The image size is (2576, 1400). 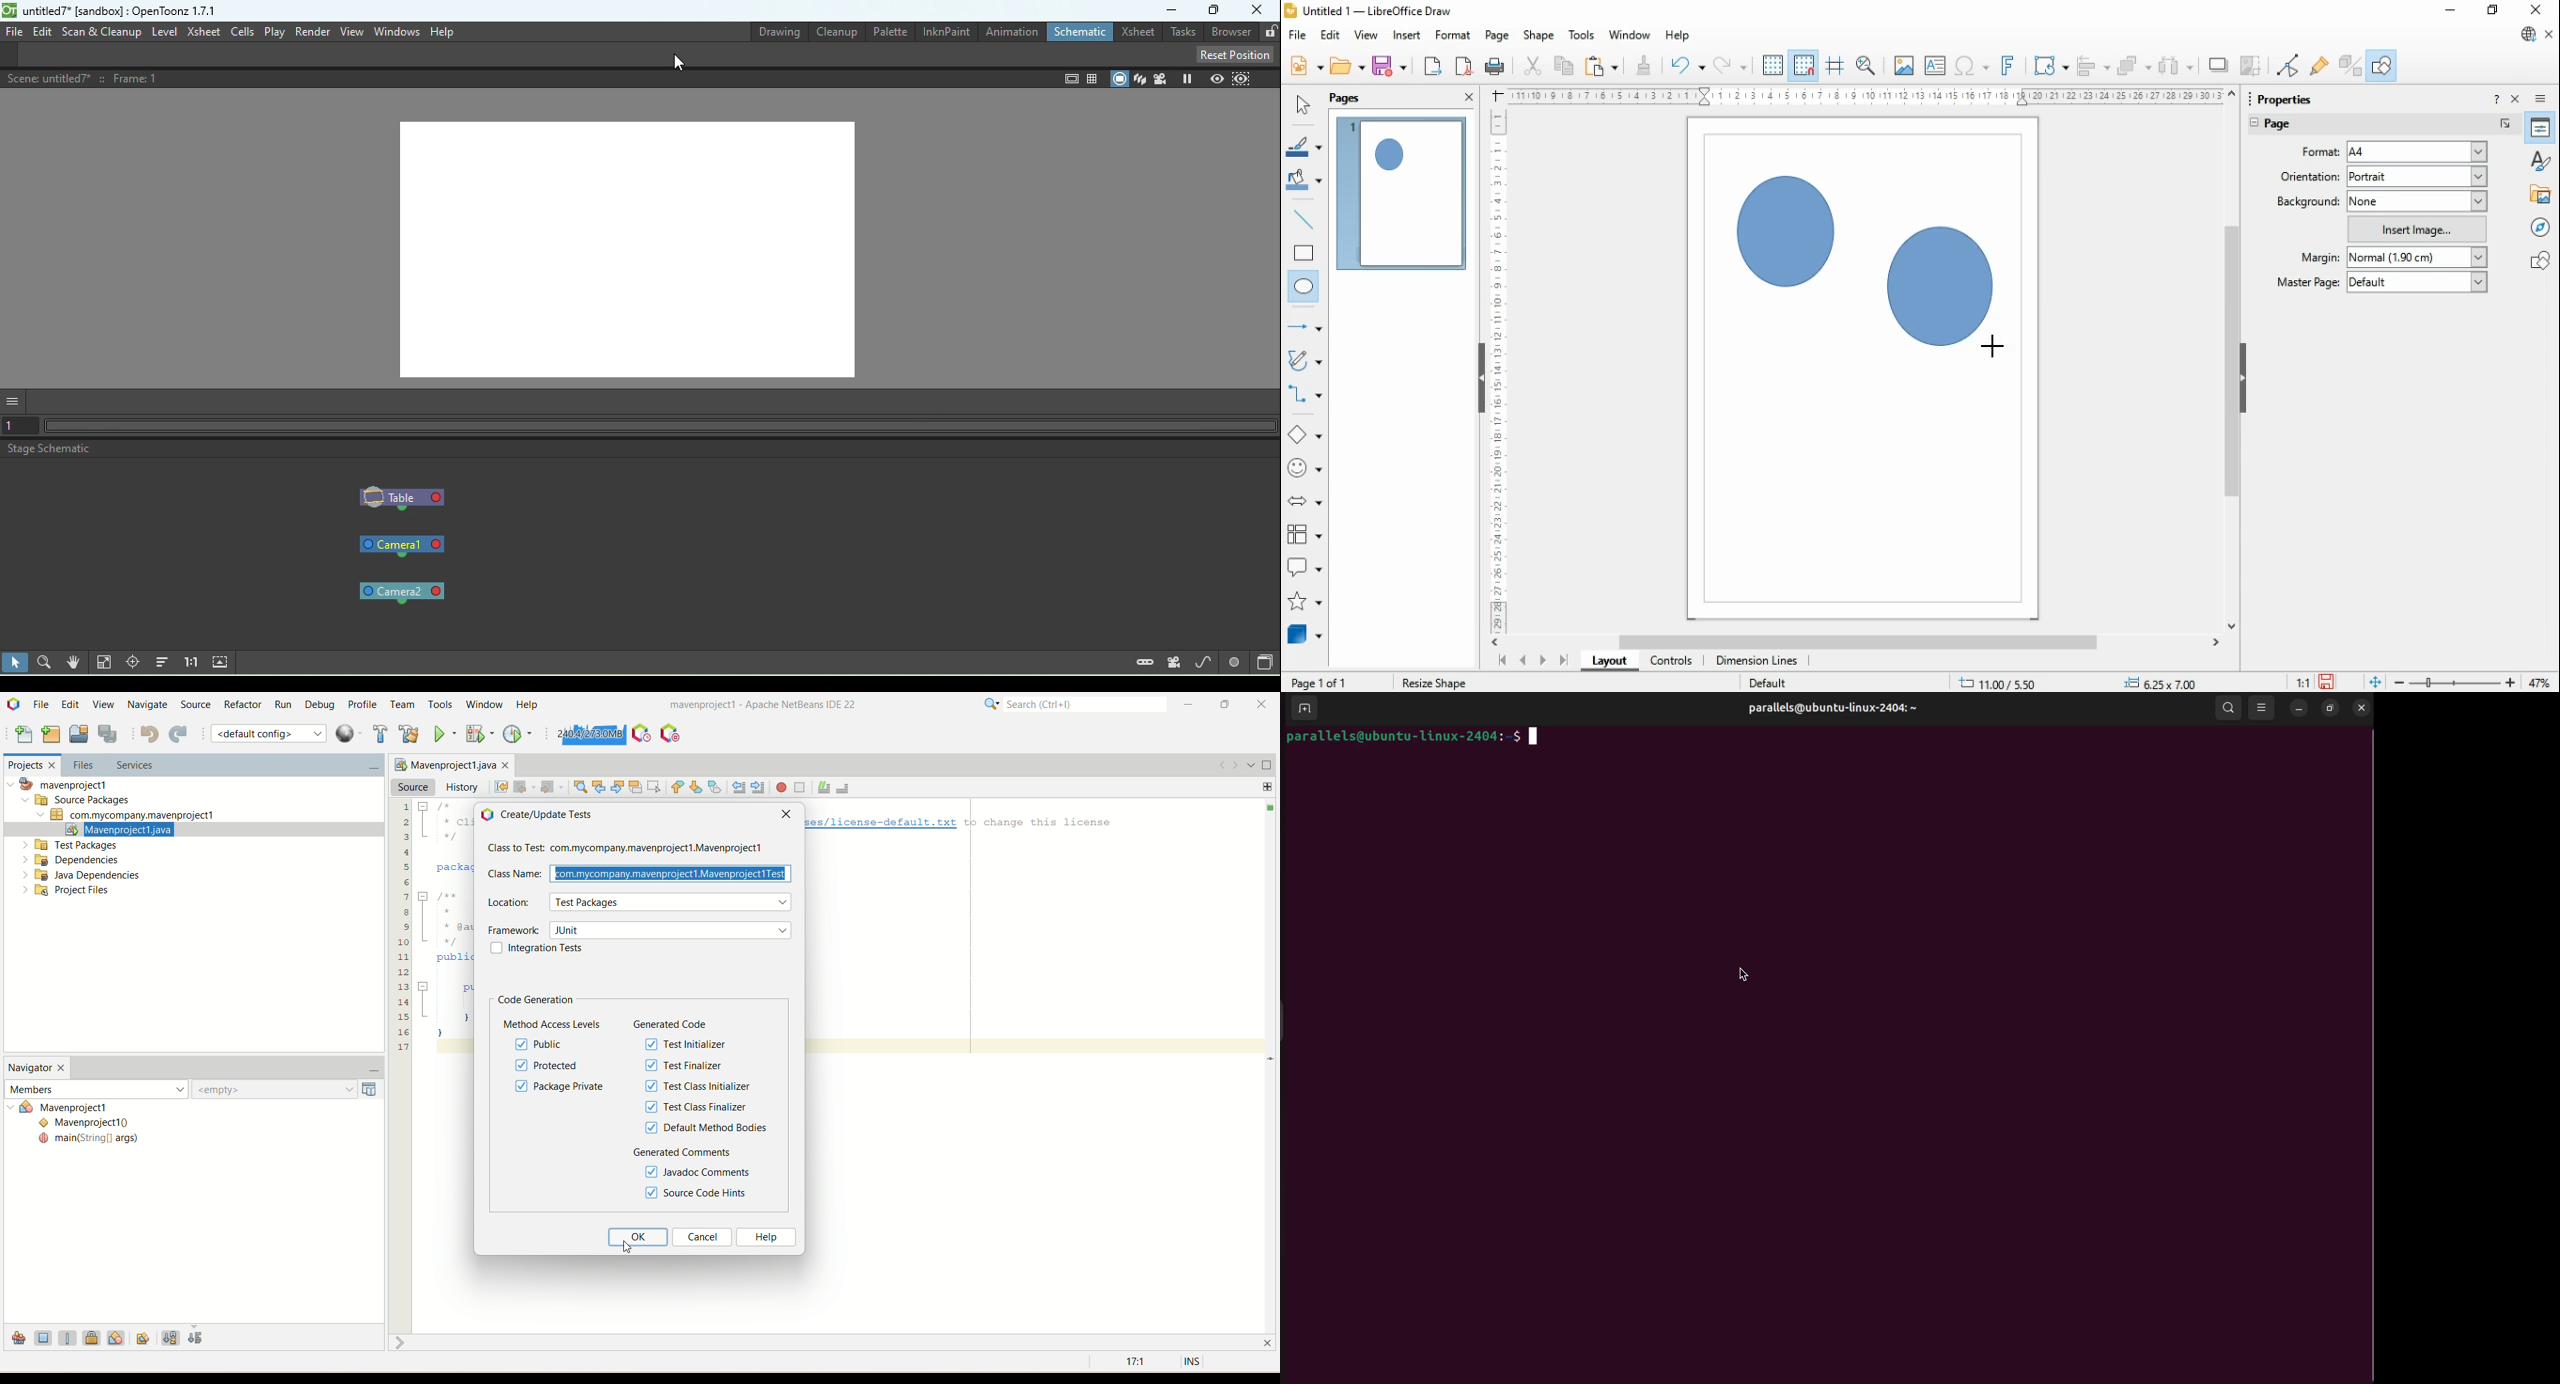 What do you see at coordinates (1389, 66) in the screenshot?
I see `save` at bounding box center [1389, 66].